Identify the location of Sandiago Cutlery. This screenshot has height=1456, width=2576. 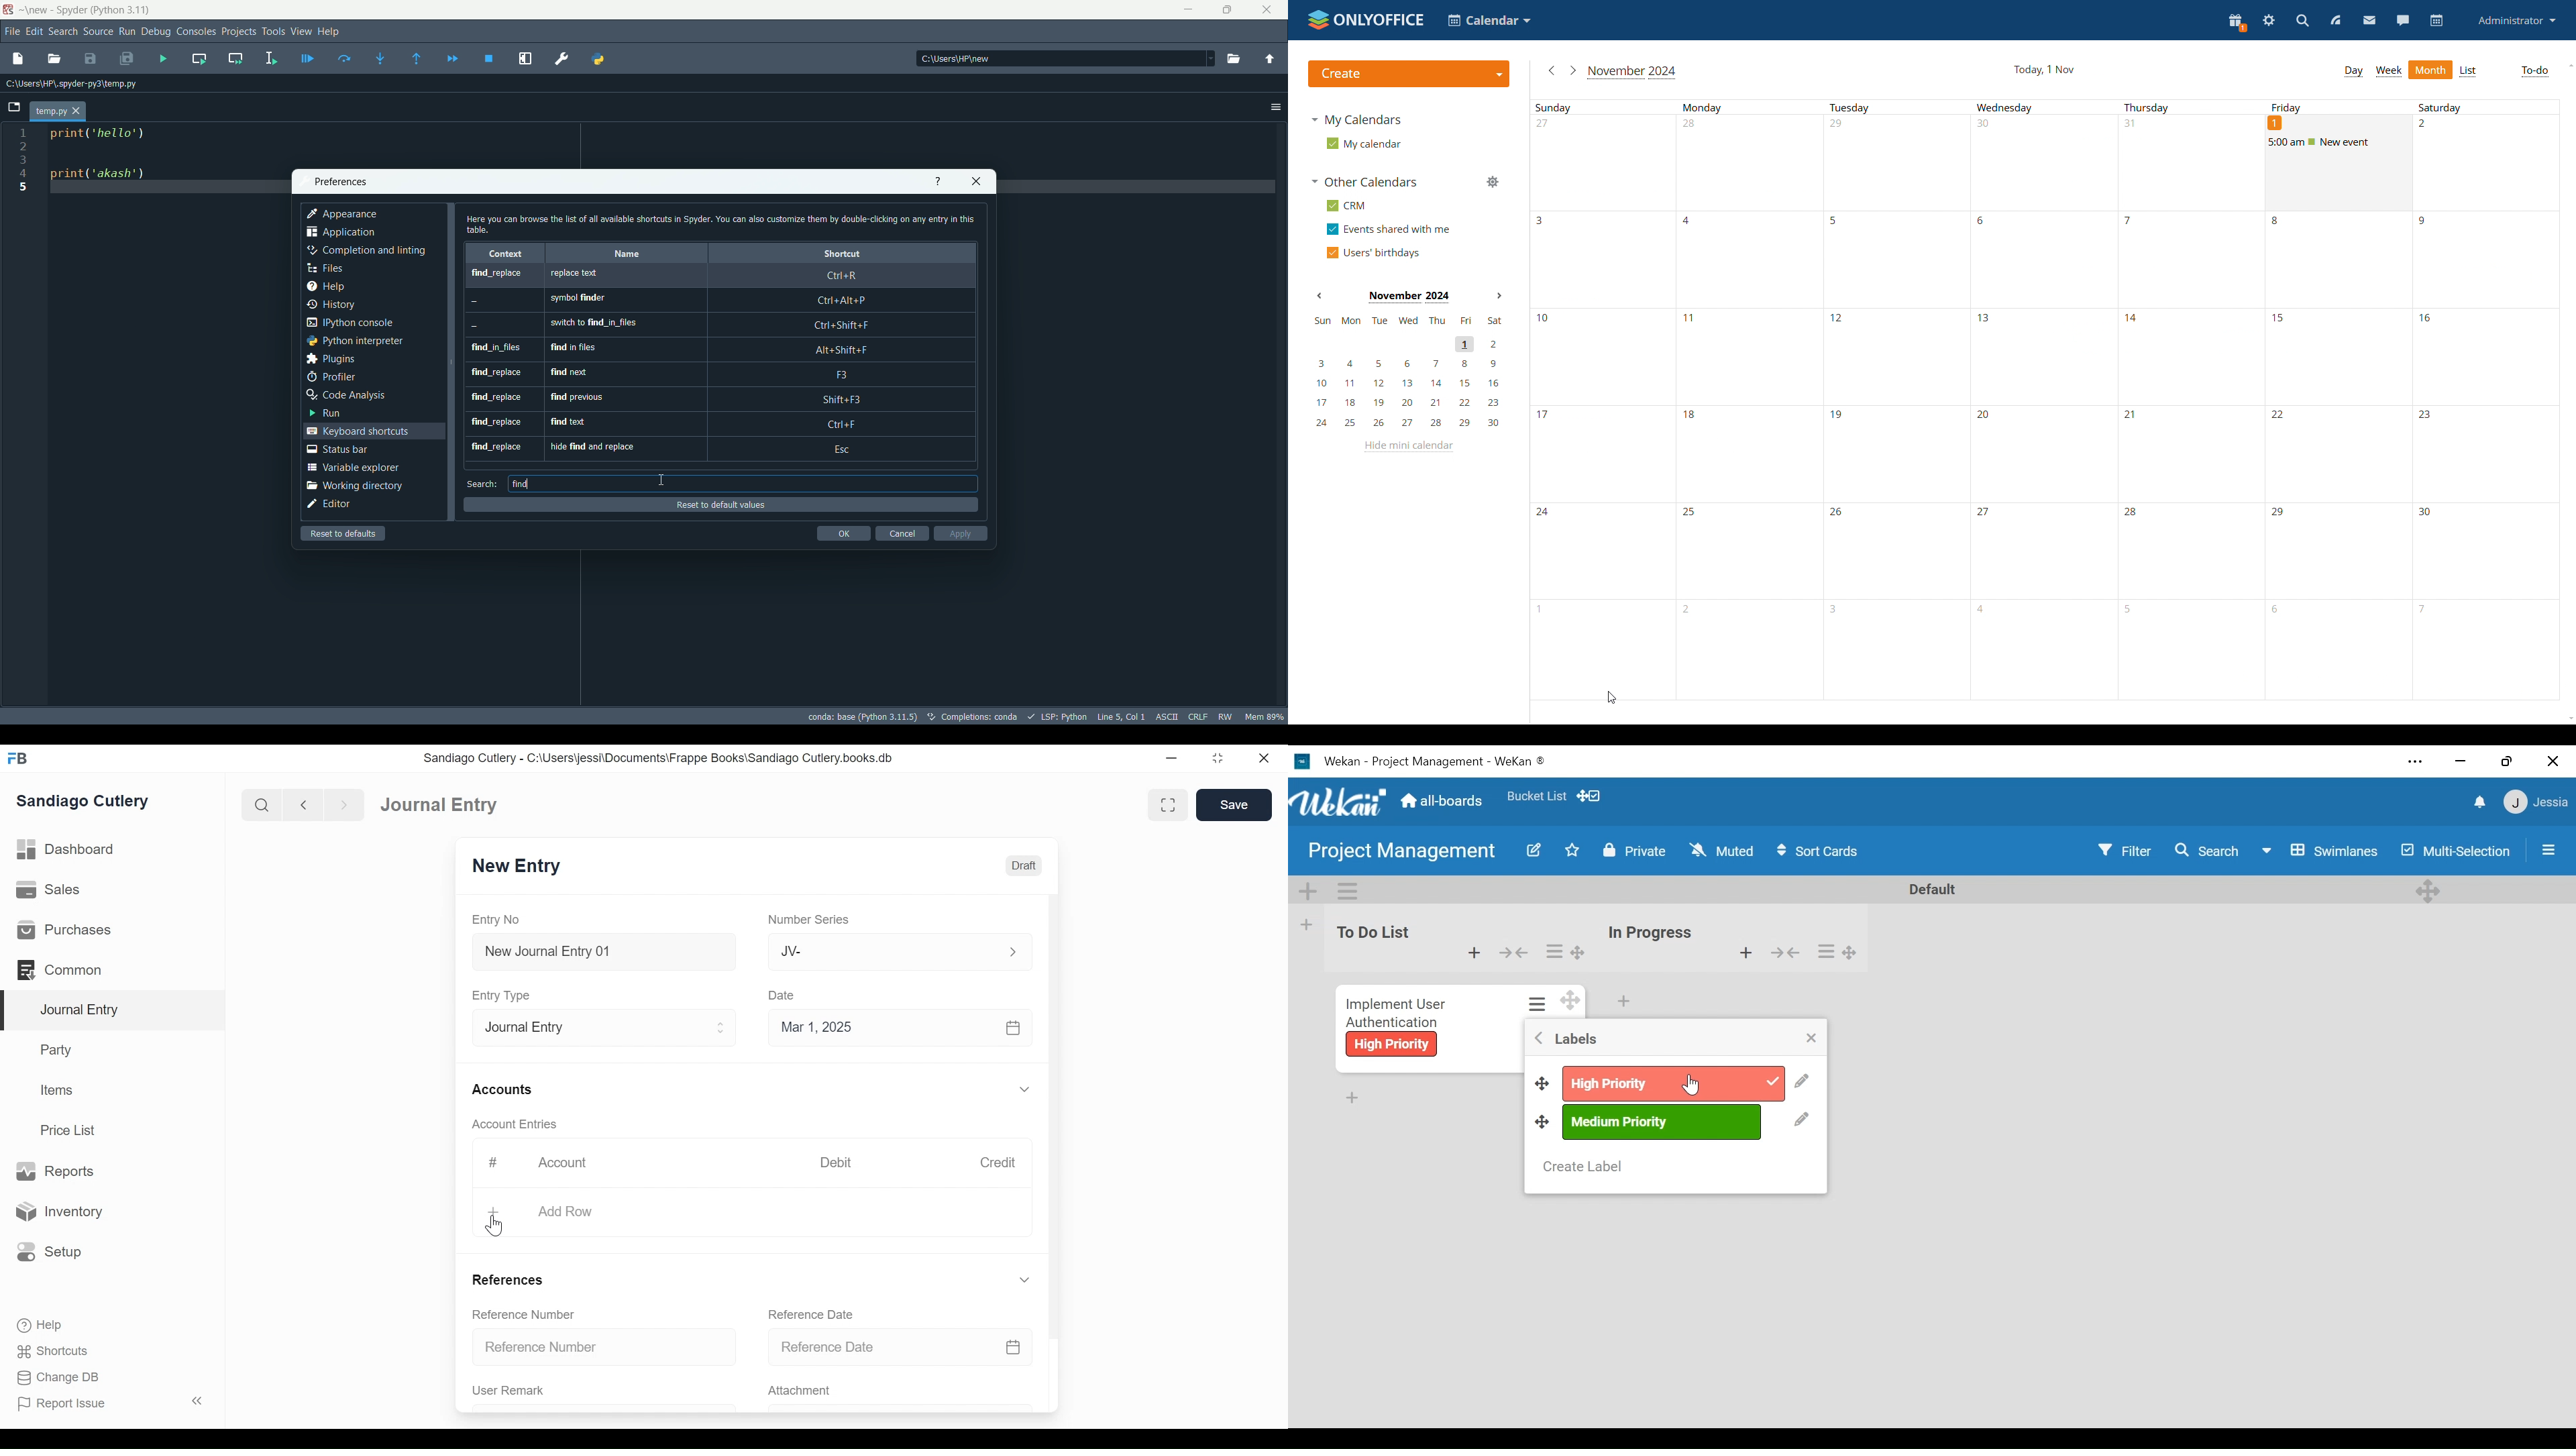
(90, 802).